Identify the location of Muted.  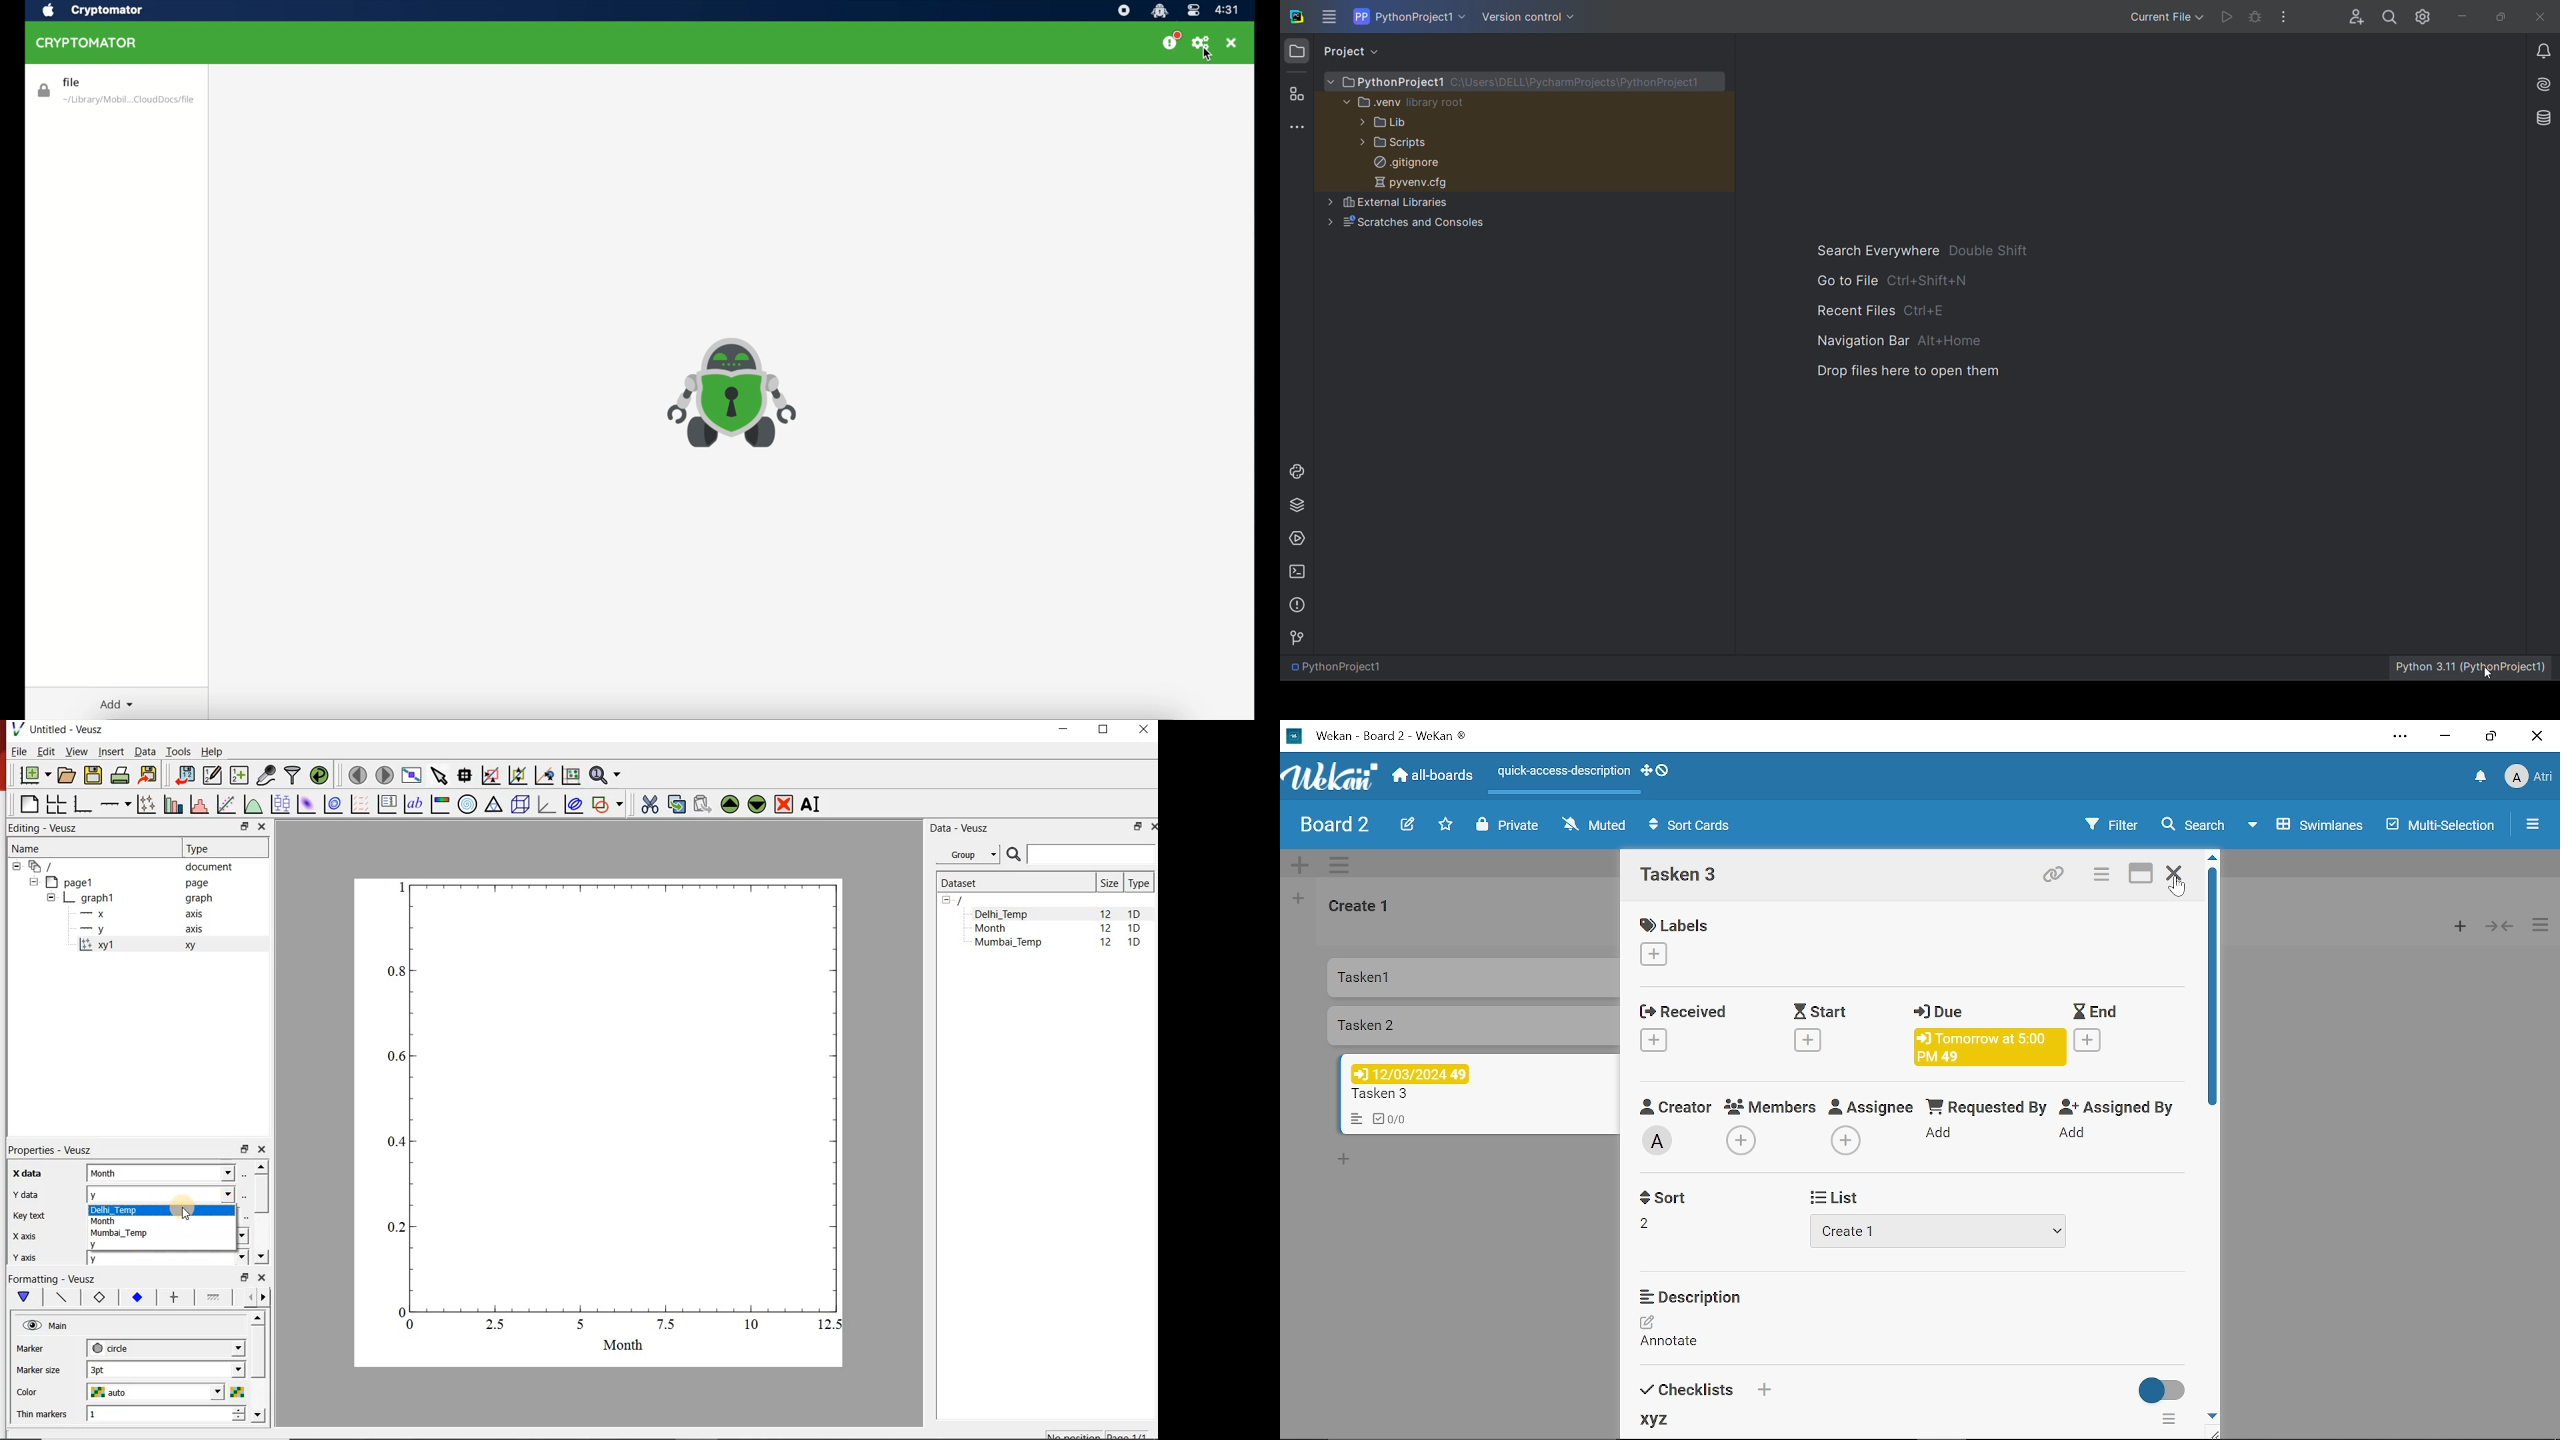
(1600, 825).